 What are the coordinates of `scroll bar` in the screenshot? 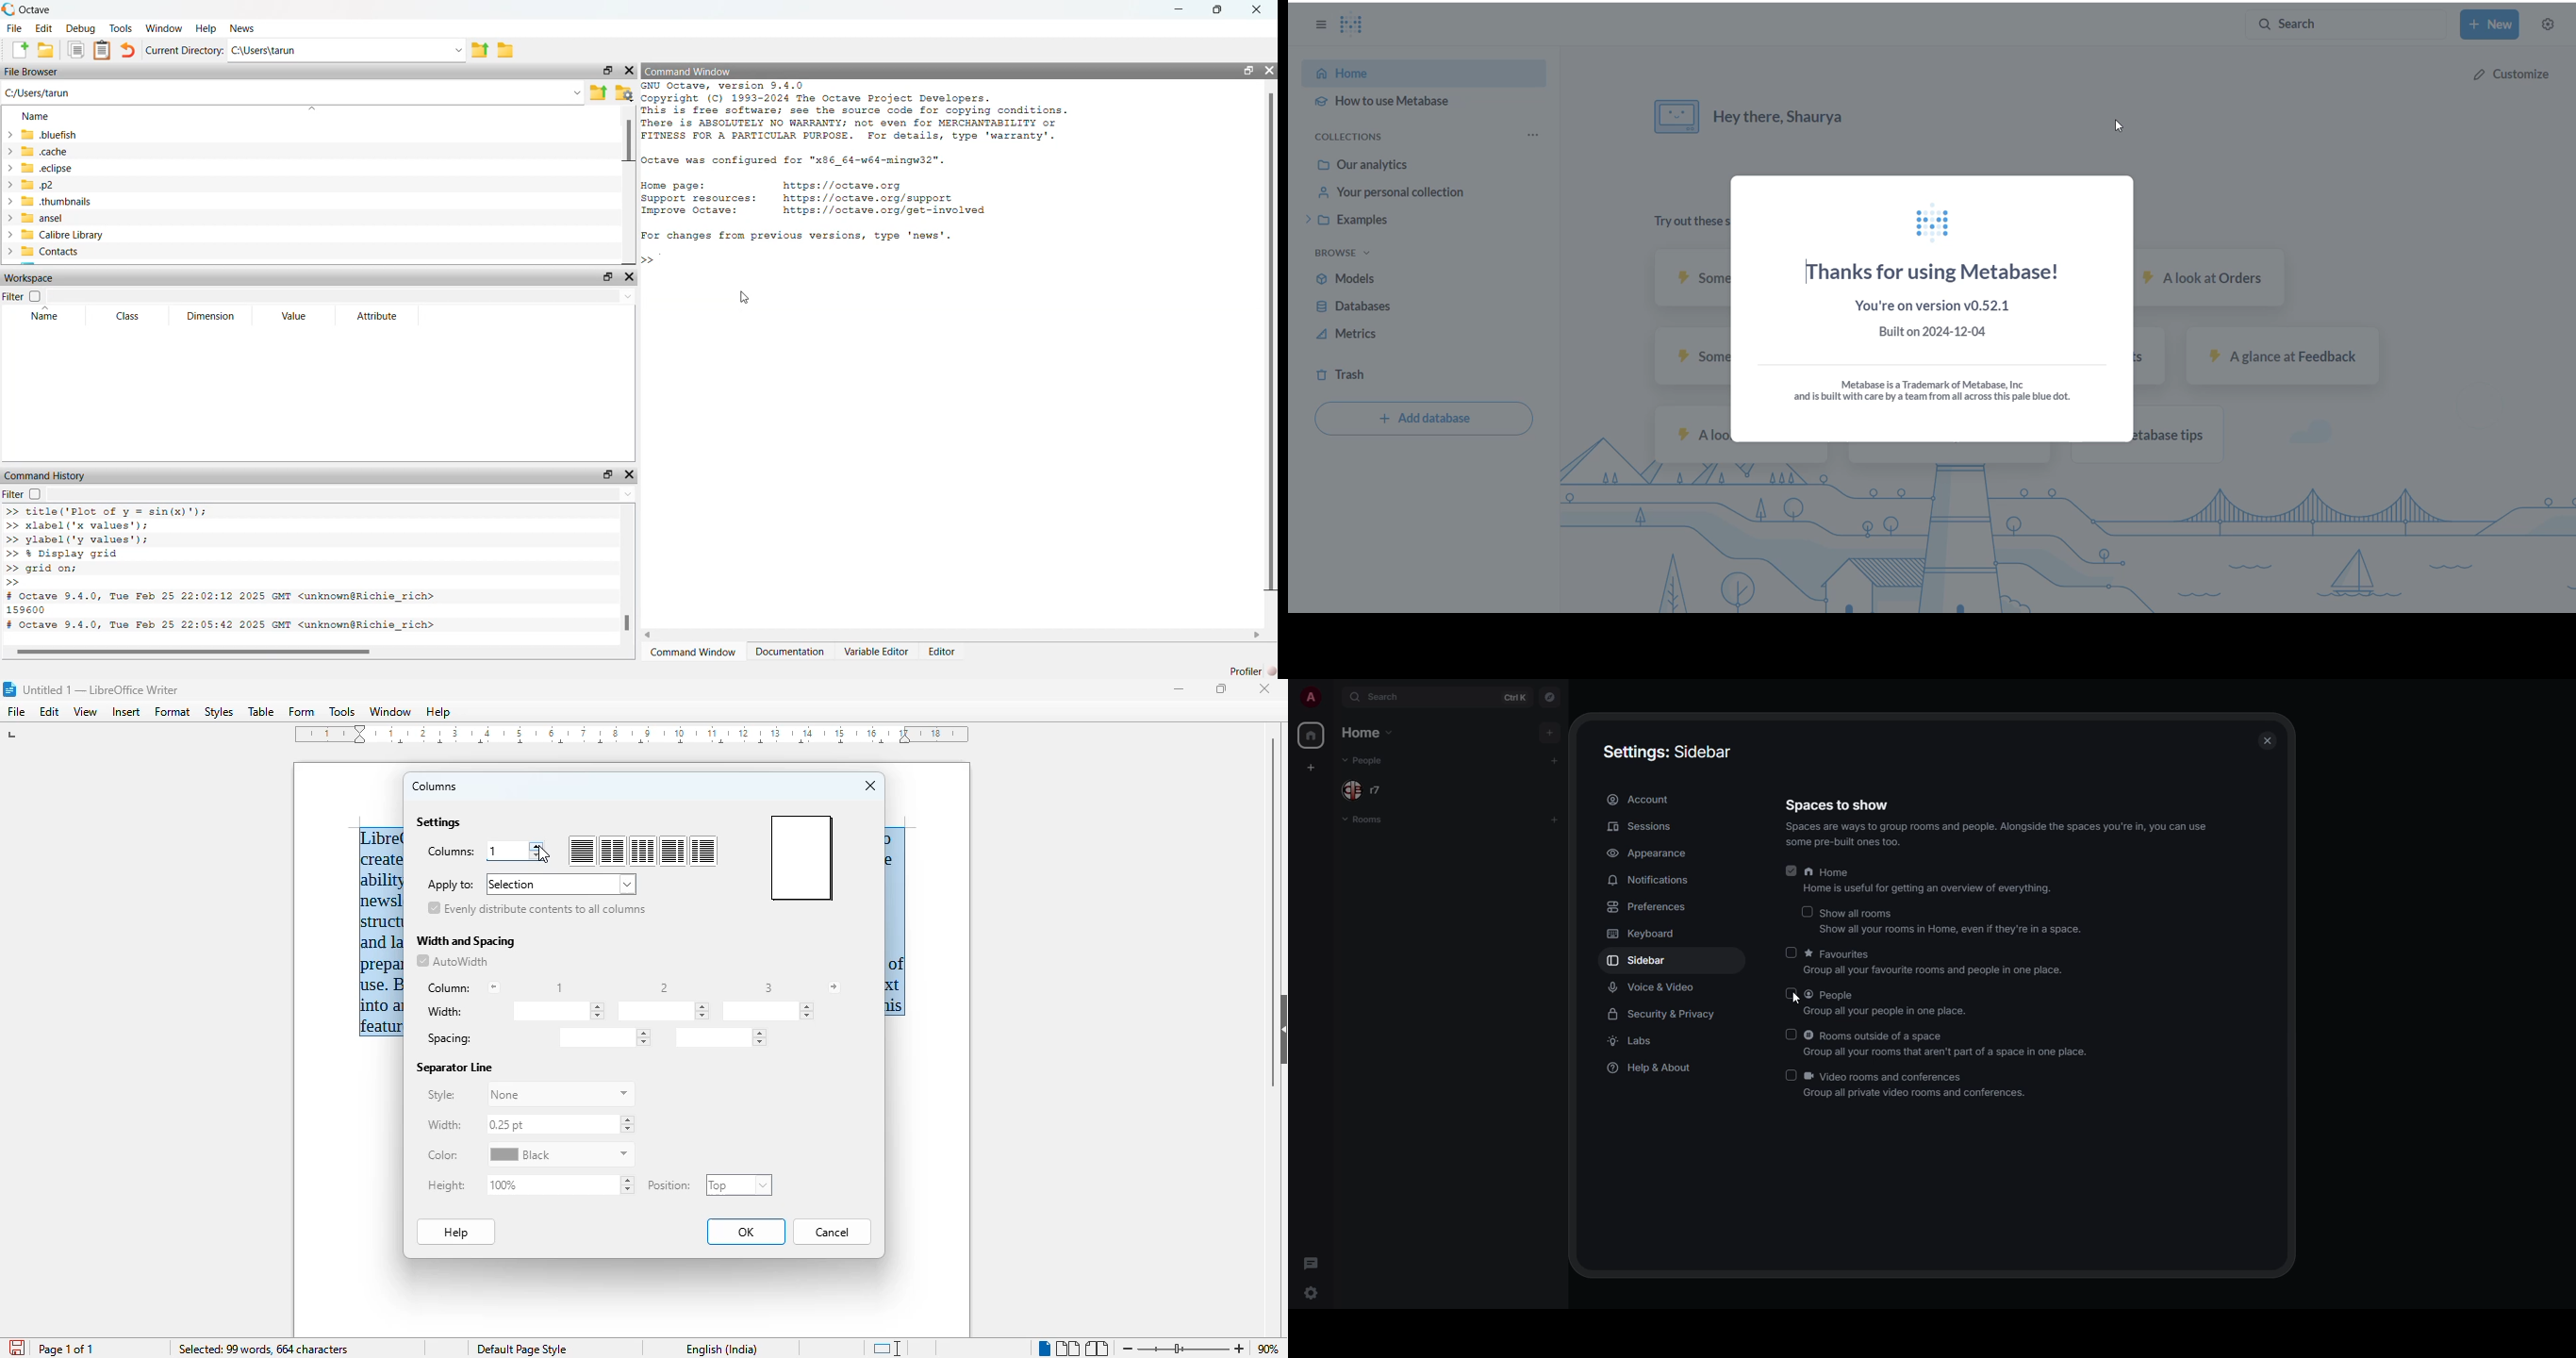 It's located at (628, 621).